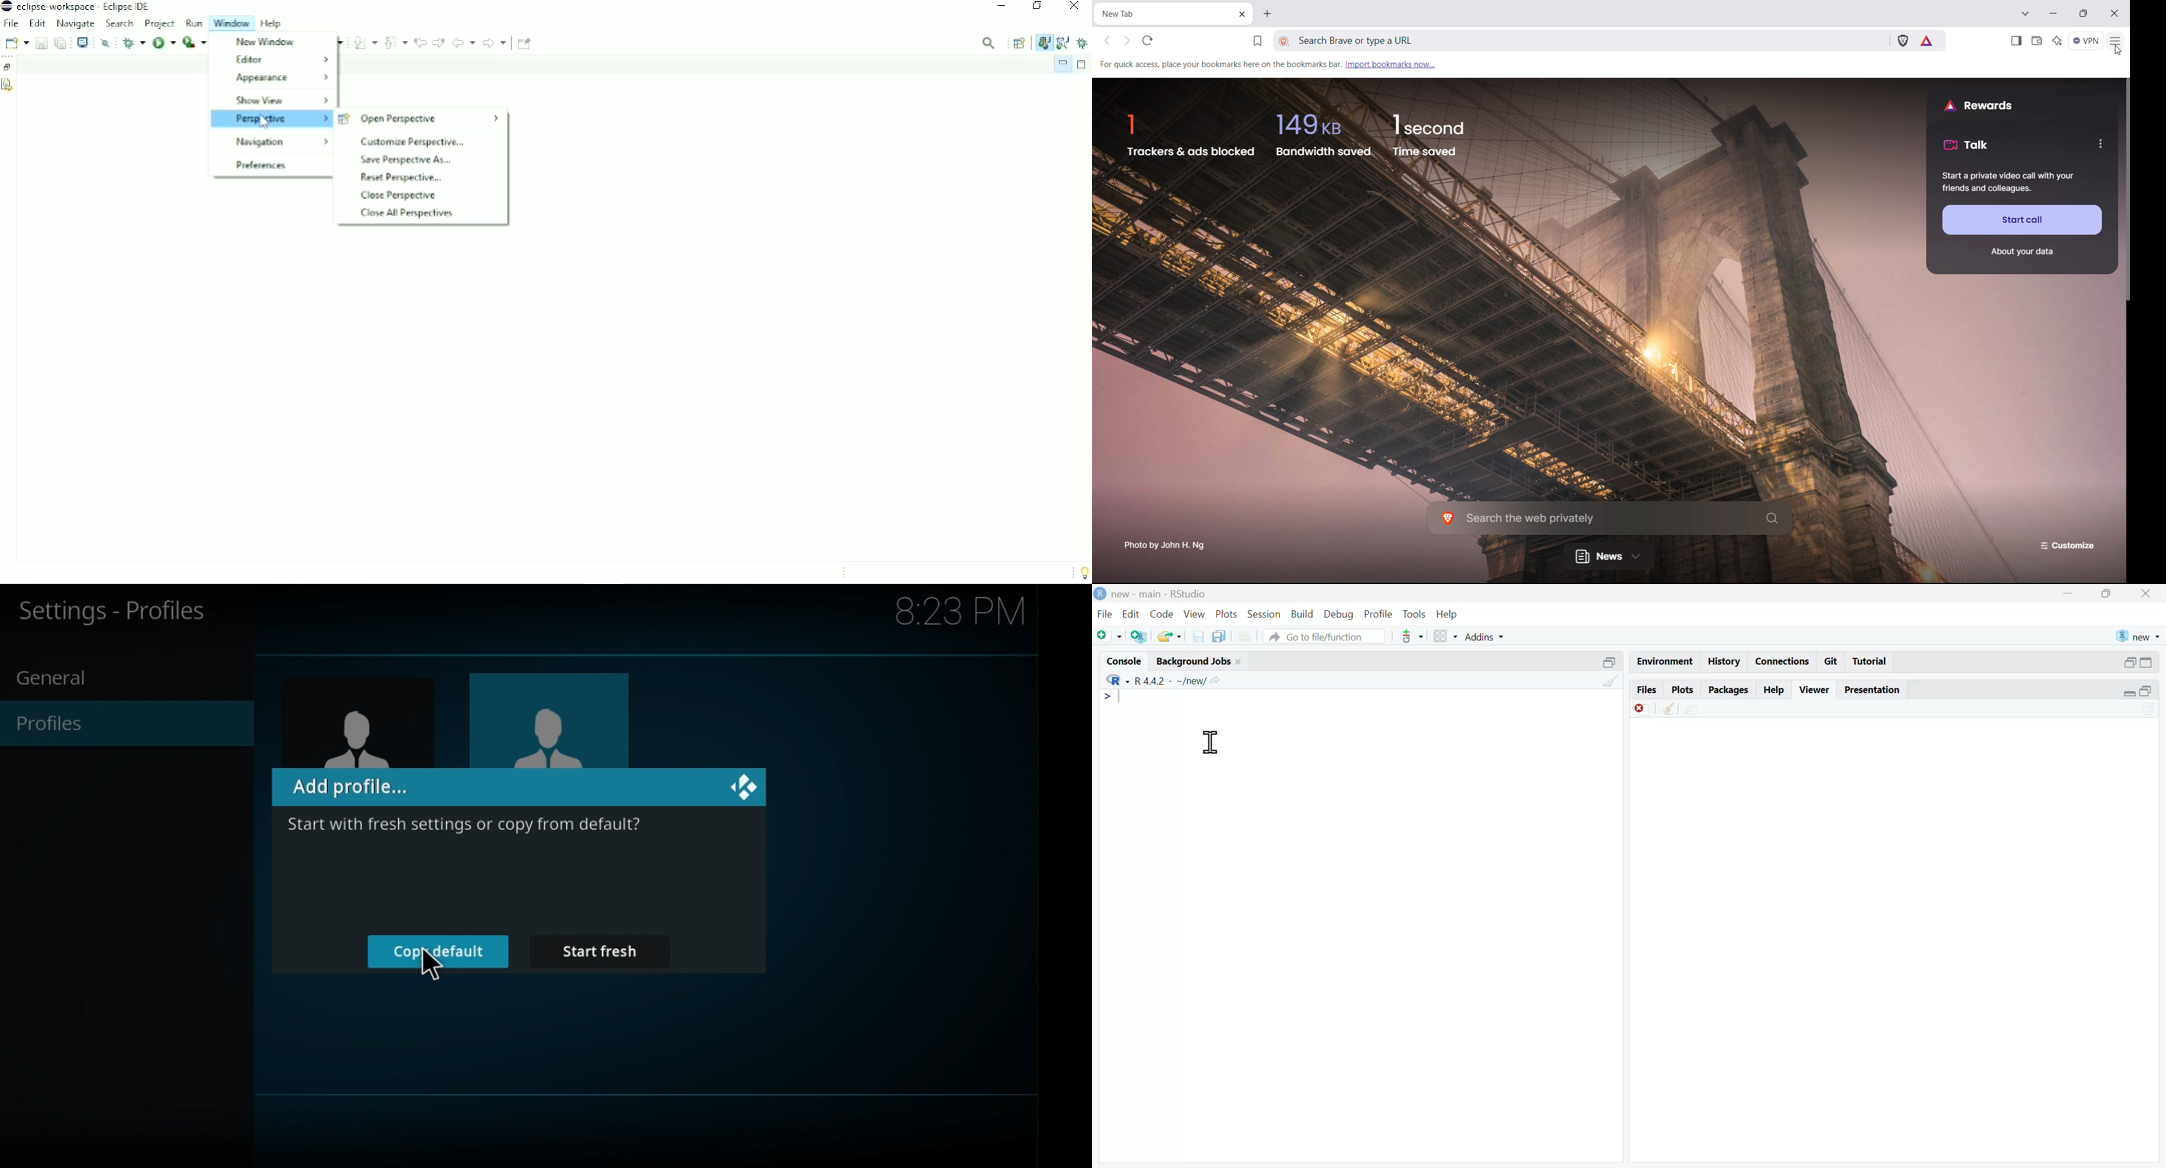 Image resolution: width=2184 pixels, height=1176 pixels. Describe the element at coordinates (2016, 40) in the screenshot. I see `show sidebar` at that location.